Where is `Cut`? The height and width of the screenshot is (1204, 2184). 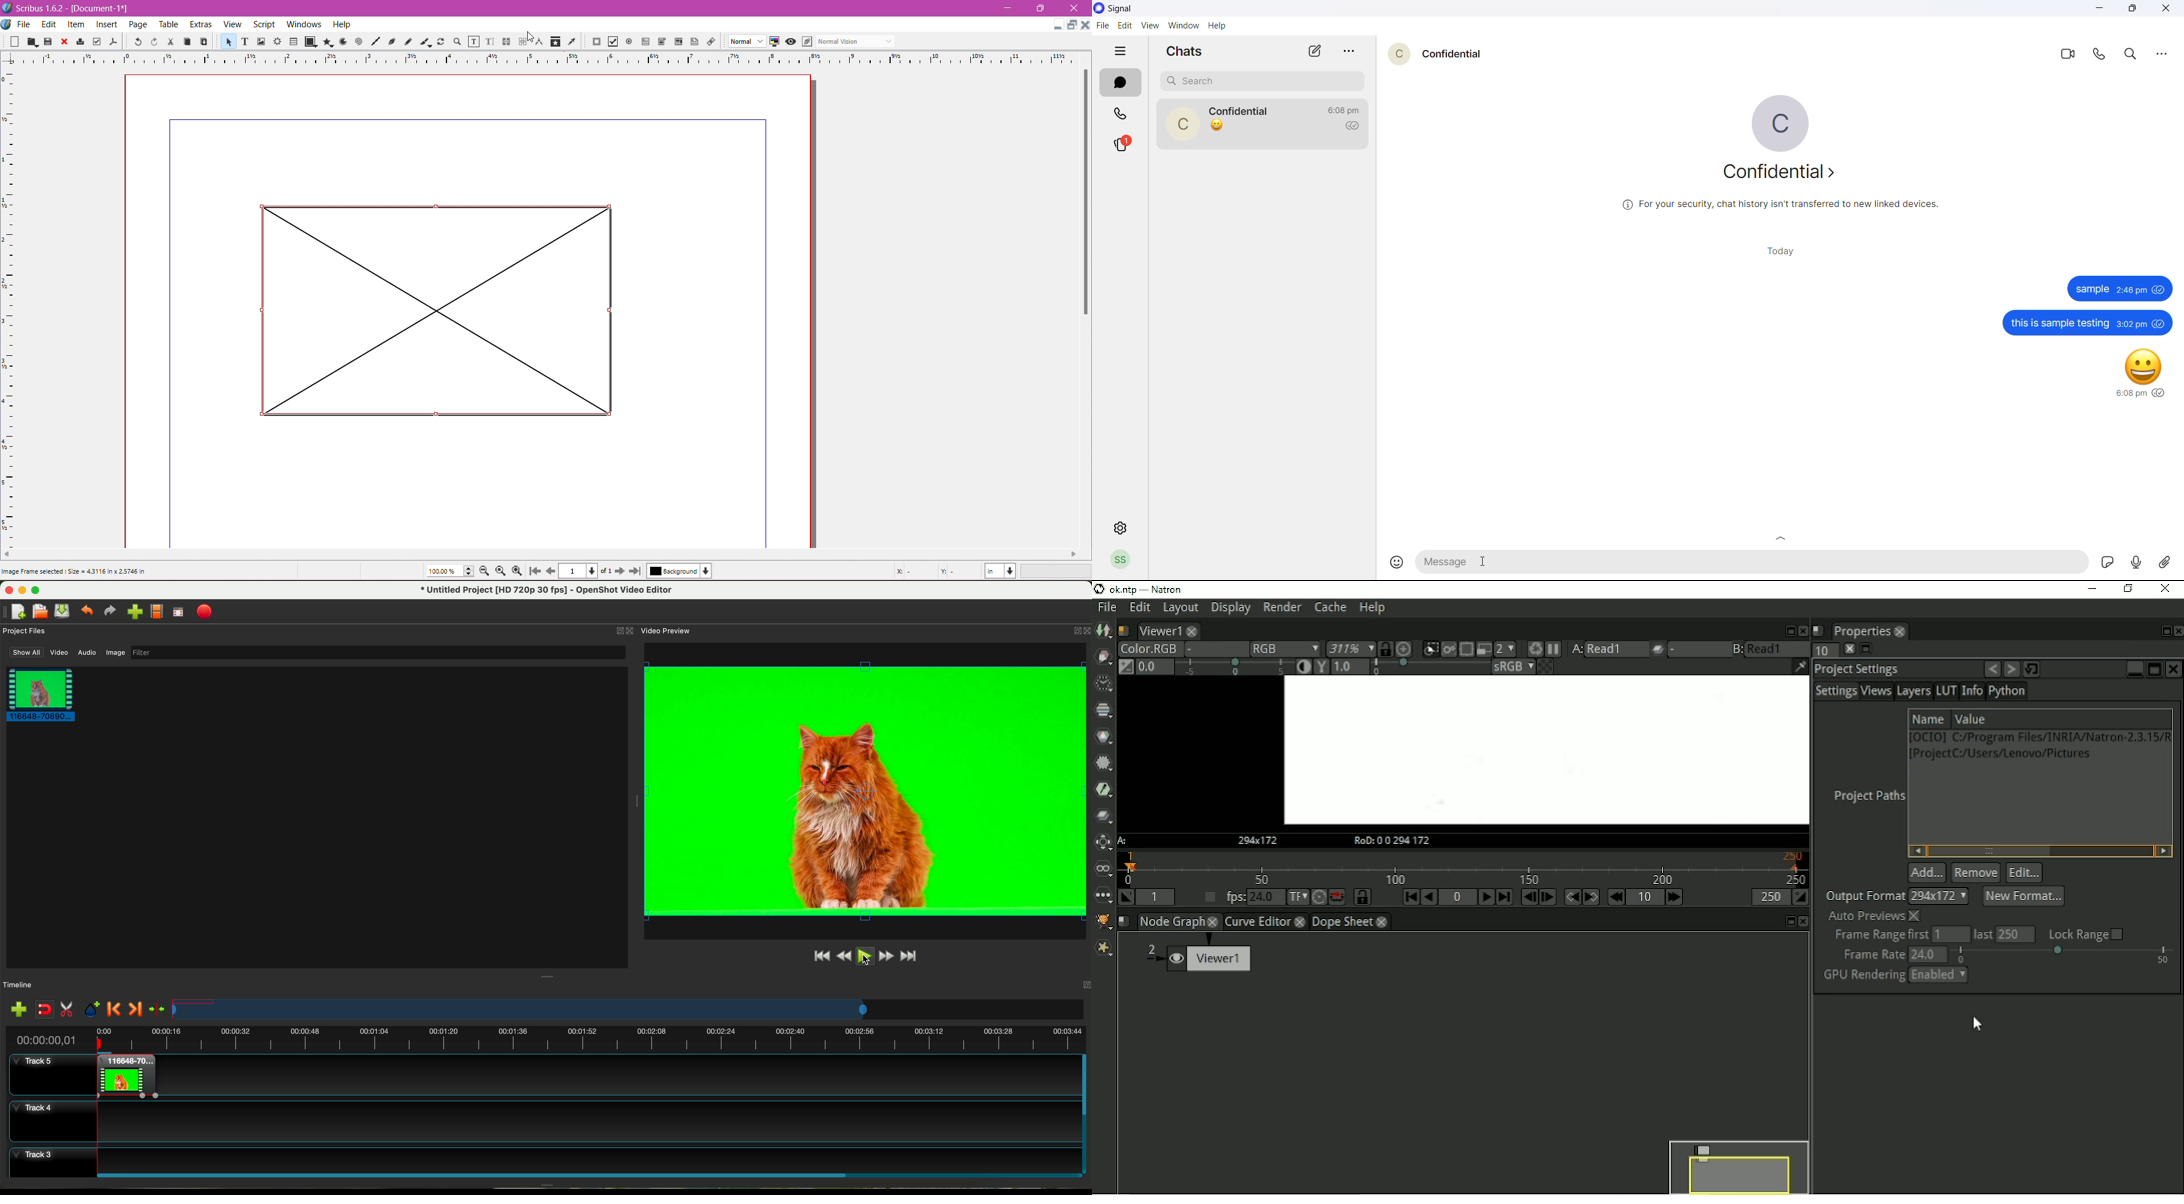
Cut is located at coordinates (171, 42).